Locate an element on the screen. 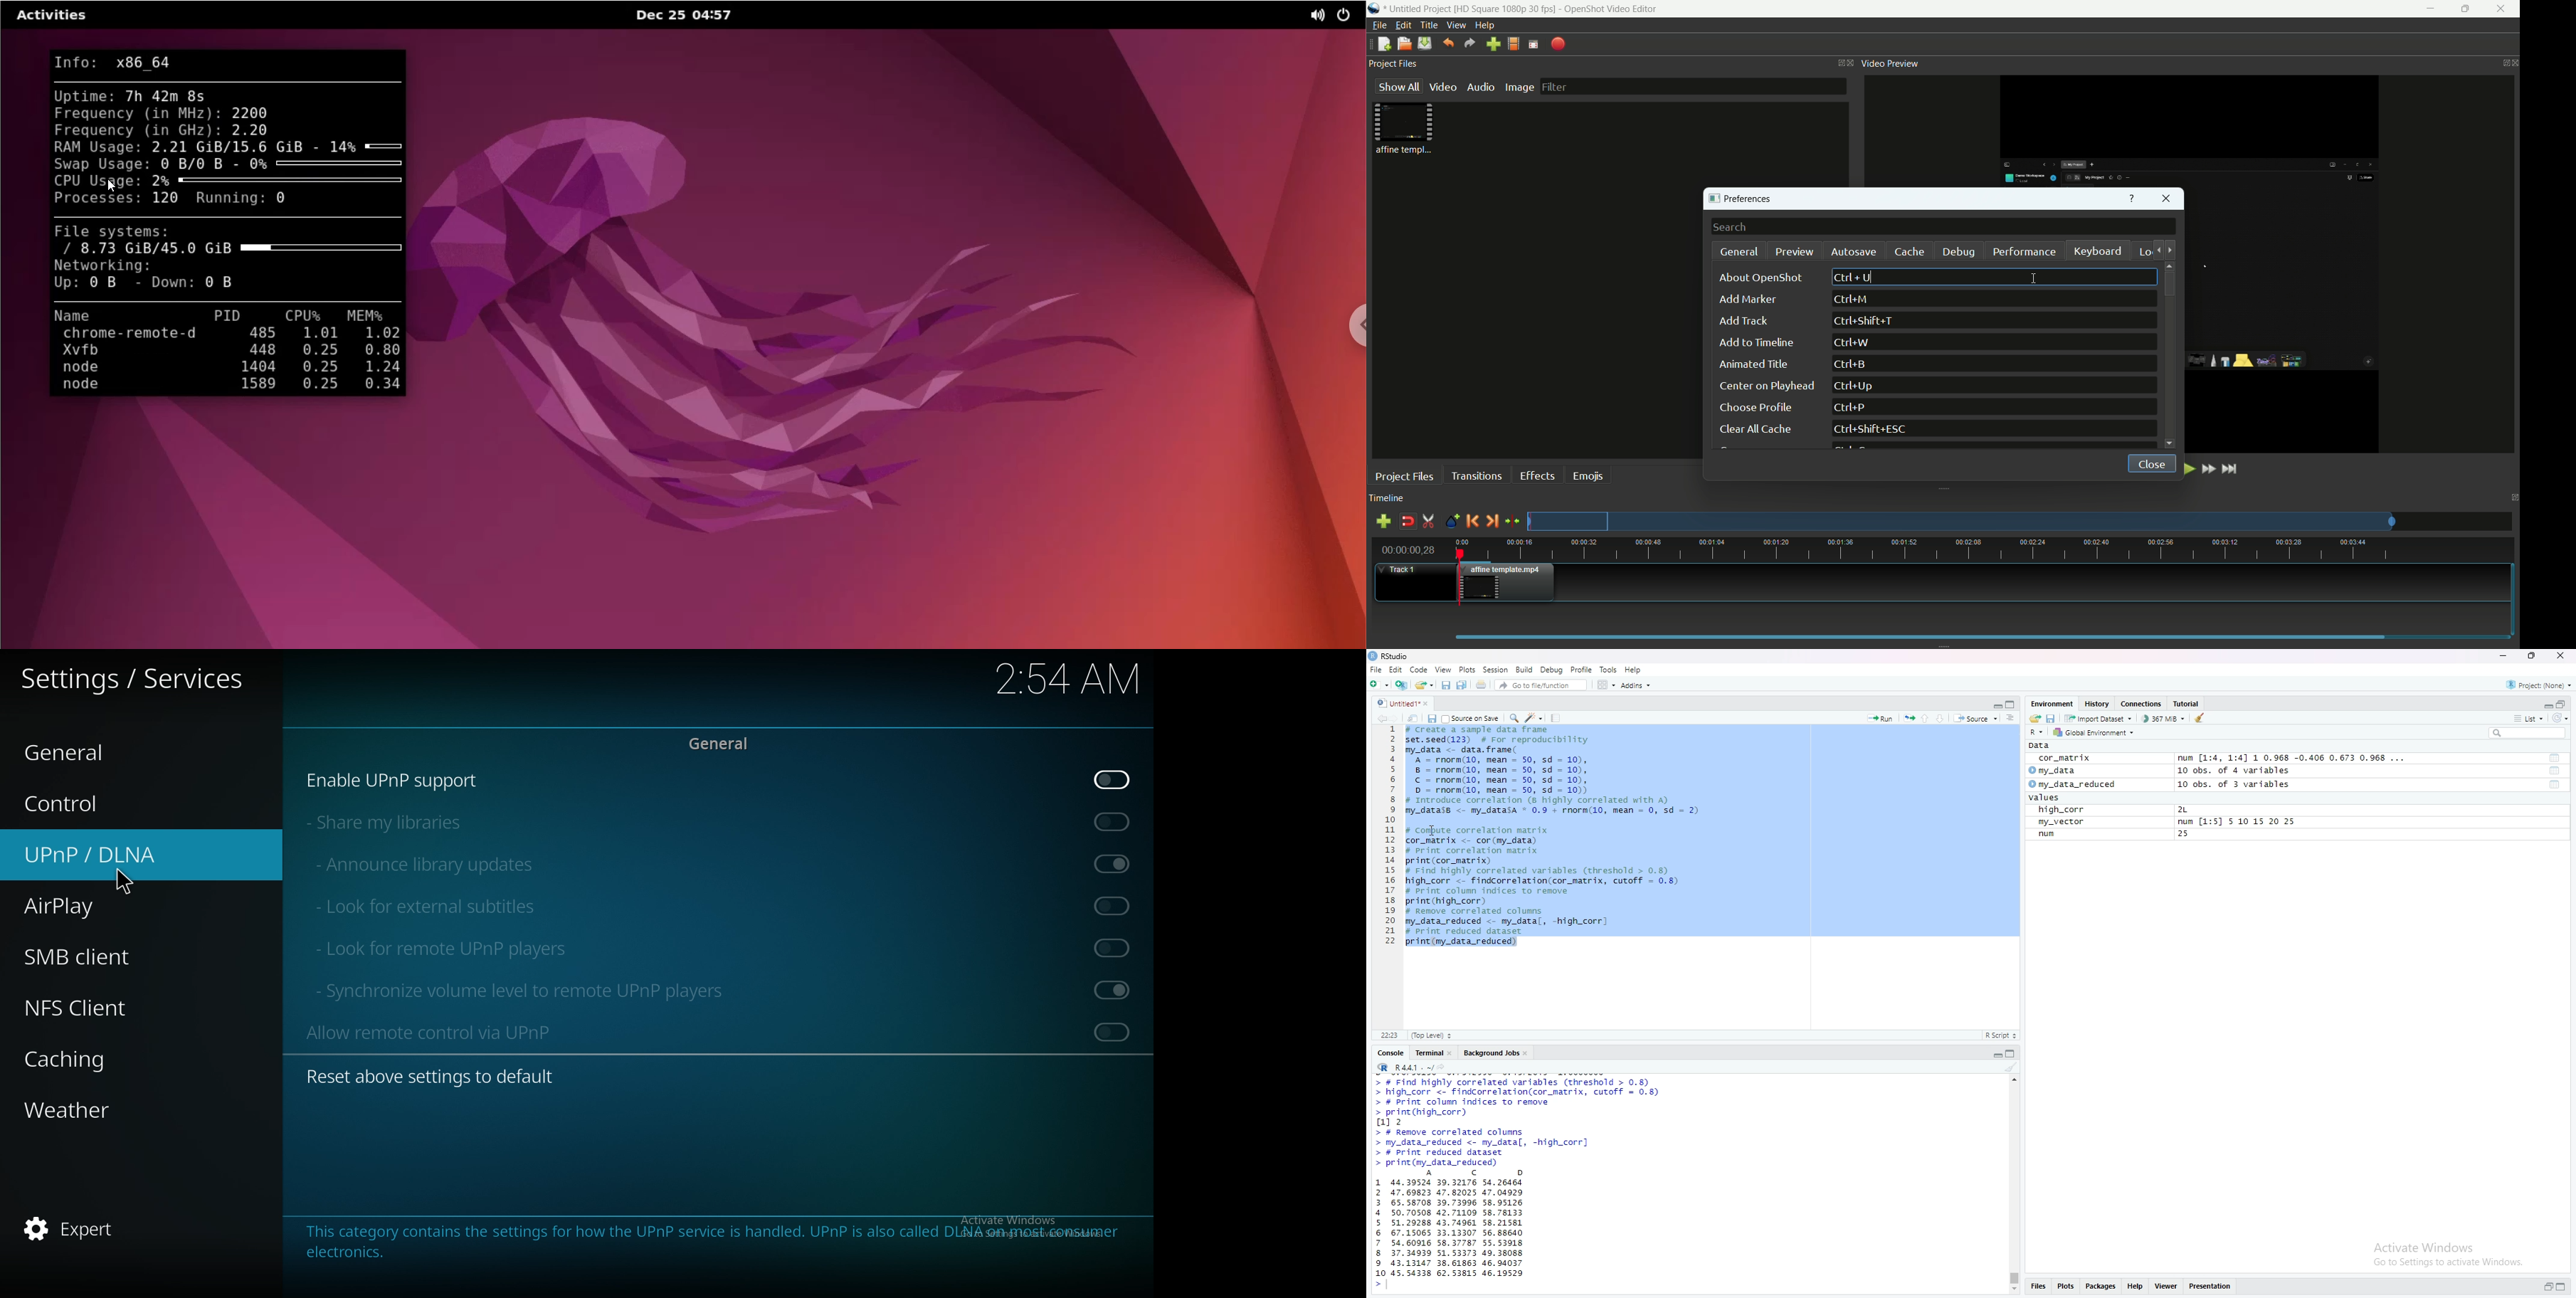 This screenshot has height=1316, width=2576. (Top level) is located at coordinates (1434, 1035).